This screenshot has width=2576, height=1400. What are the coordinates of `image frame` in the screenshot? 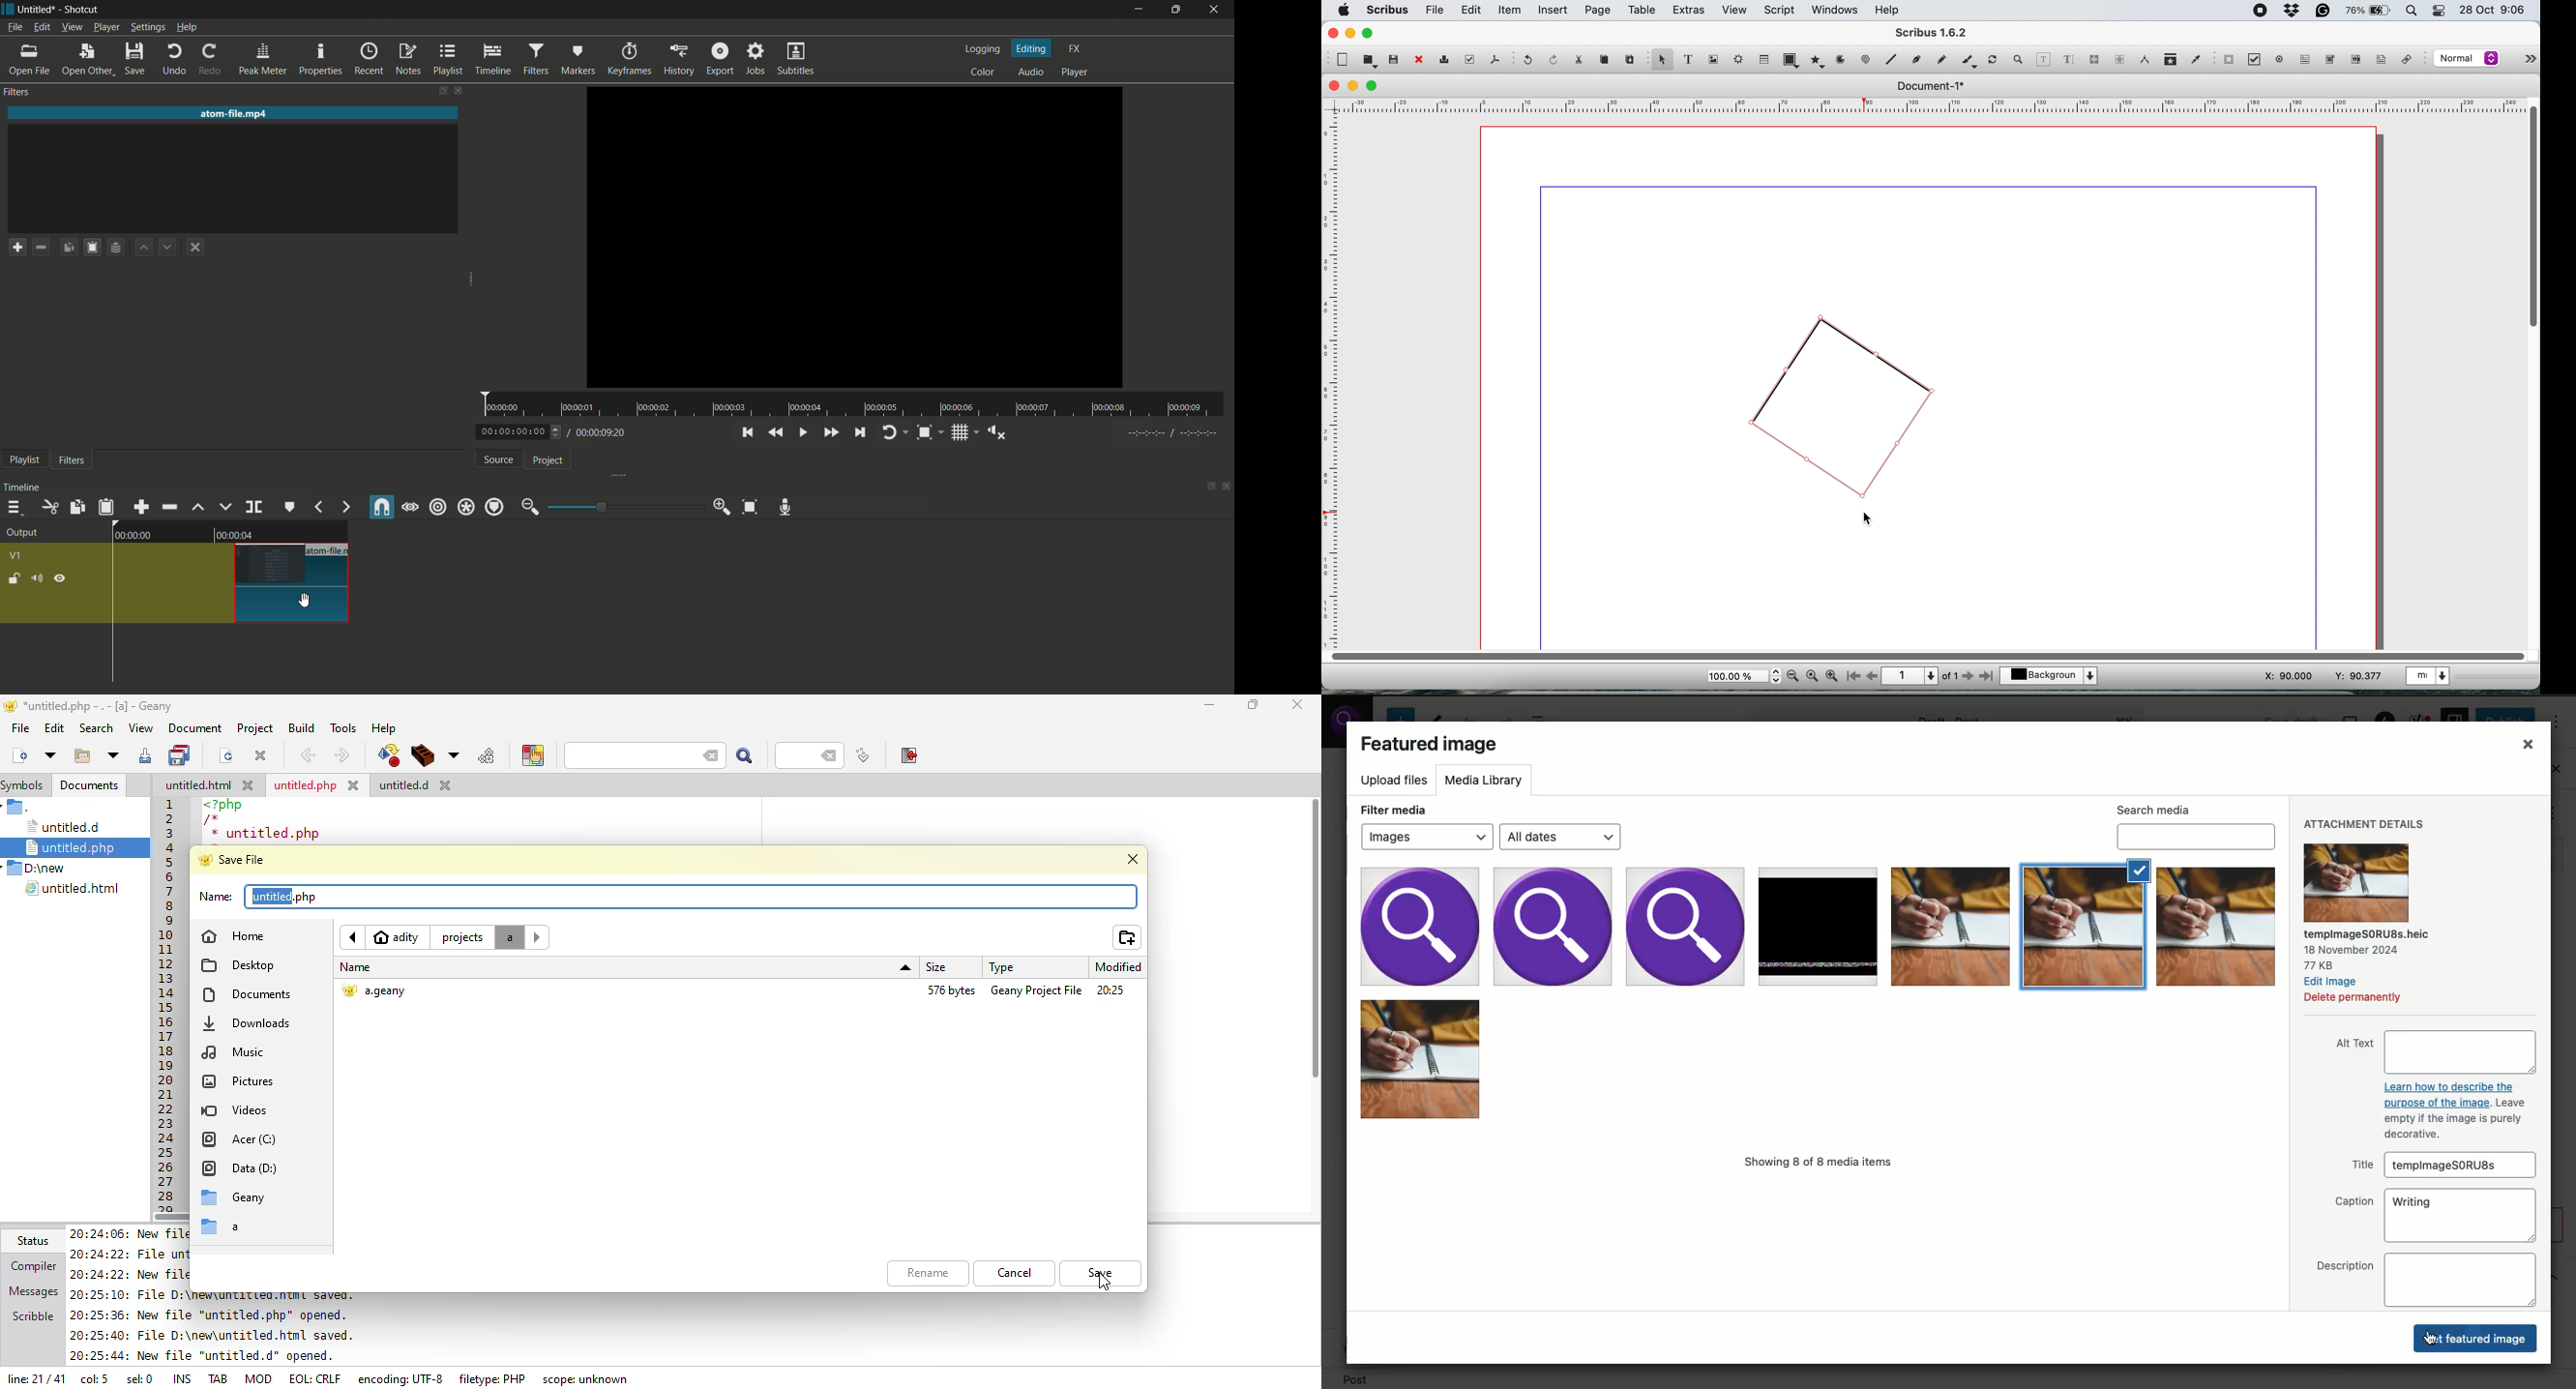 It's located at (1716, 60).